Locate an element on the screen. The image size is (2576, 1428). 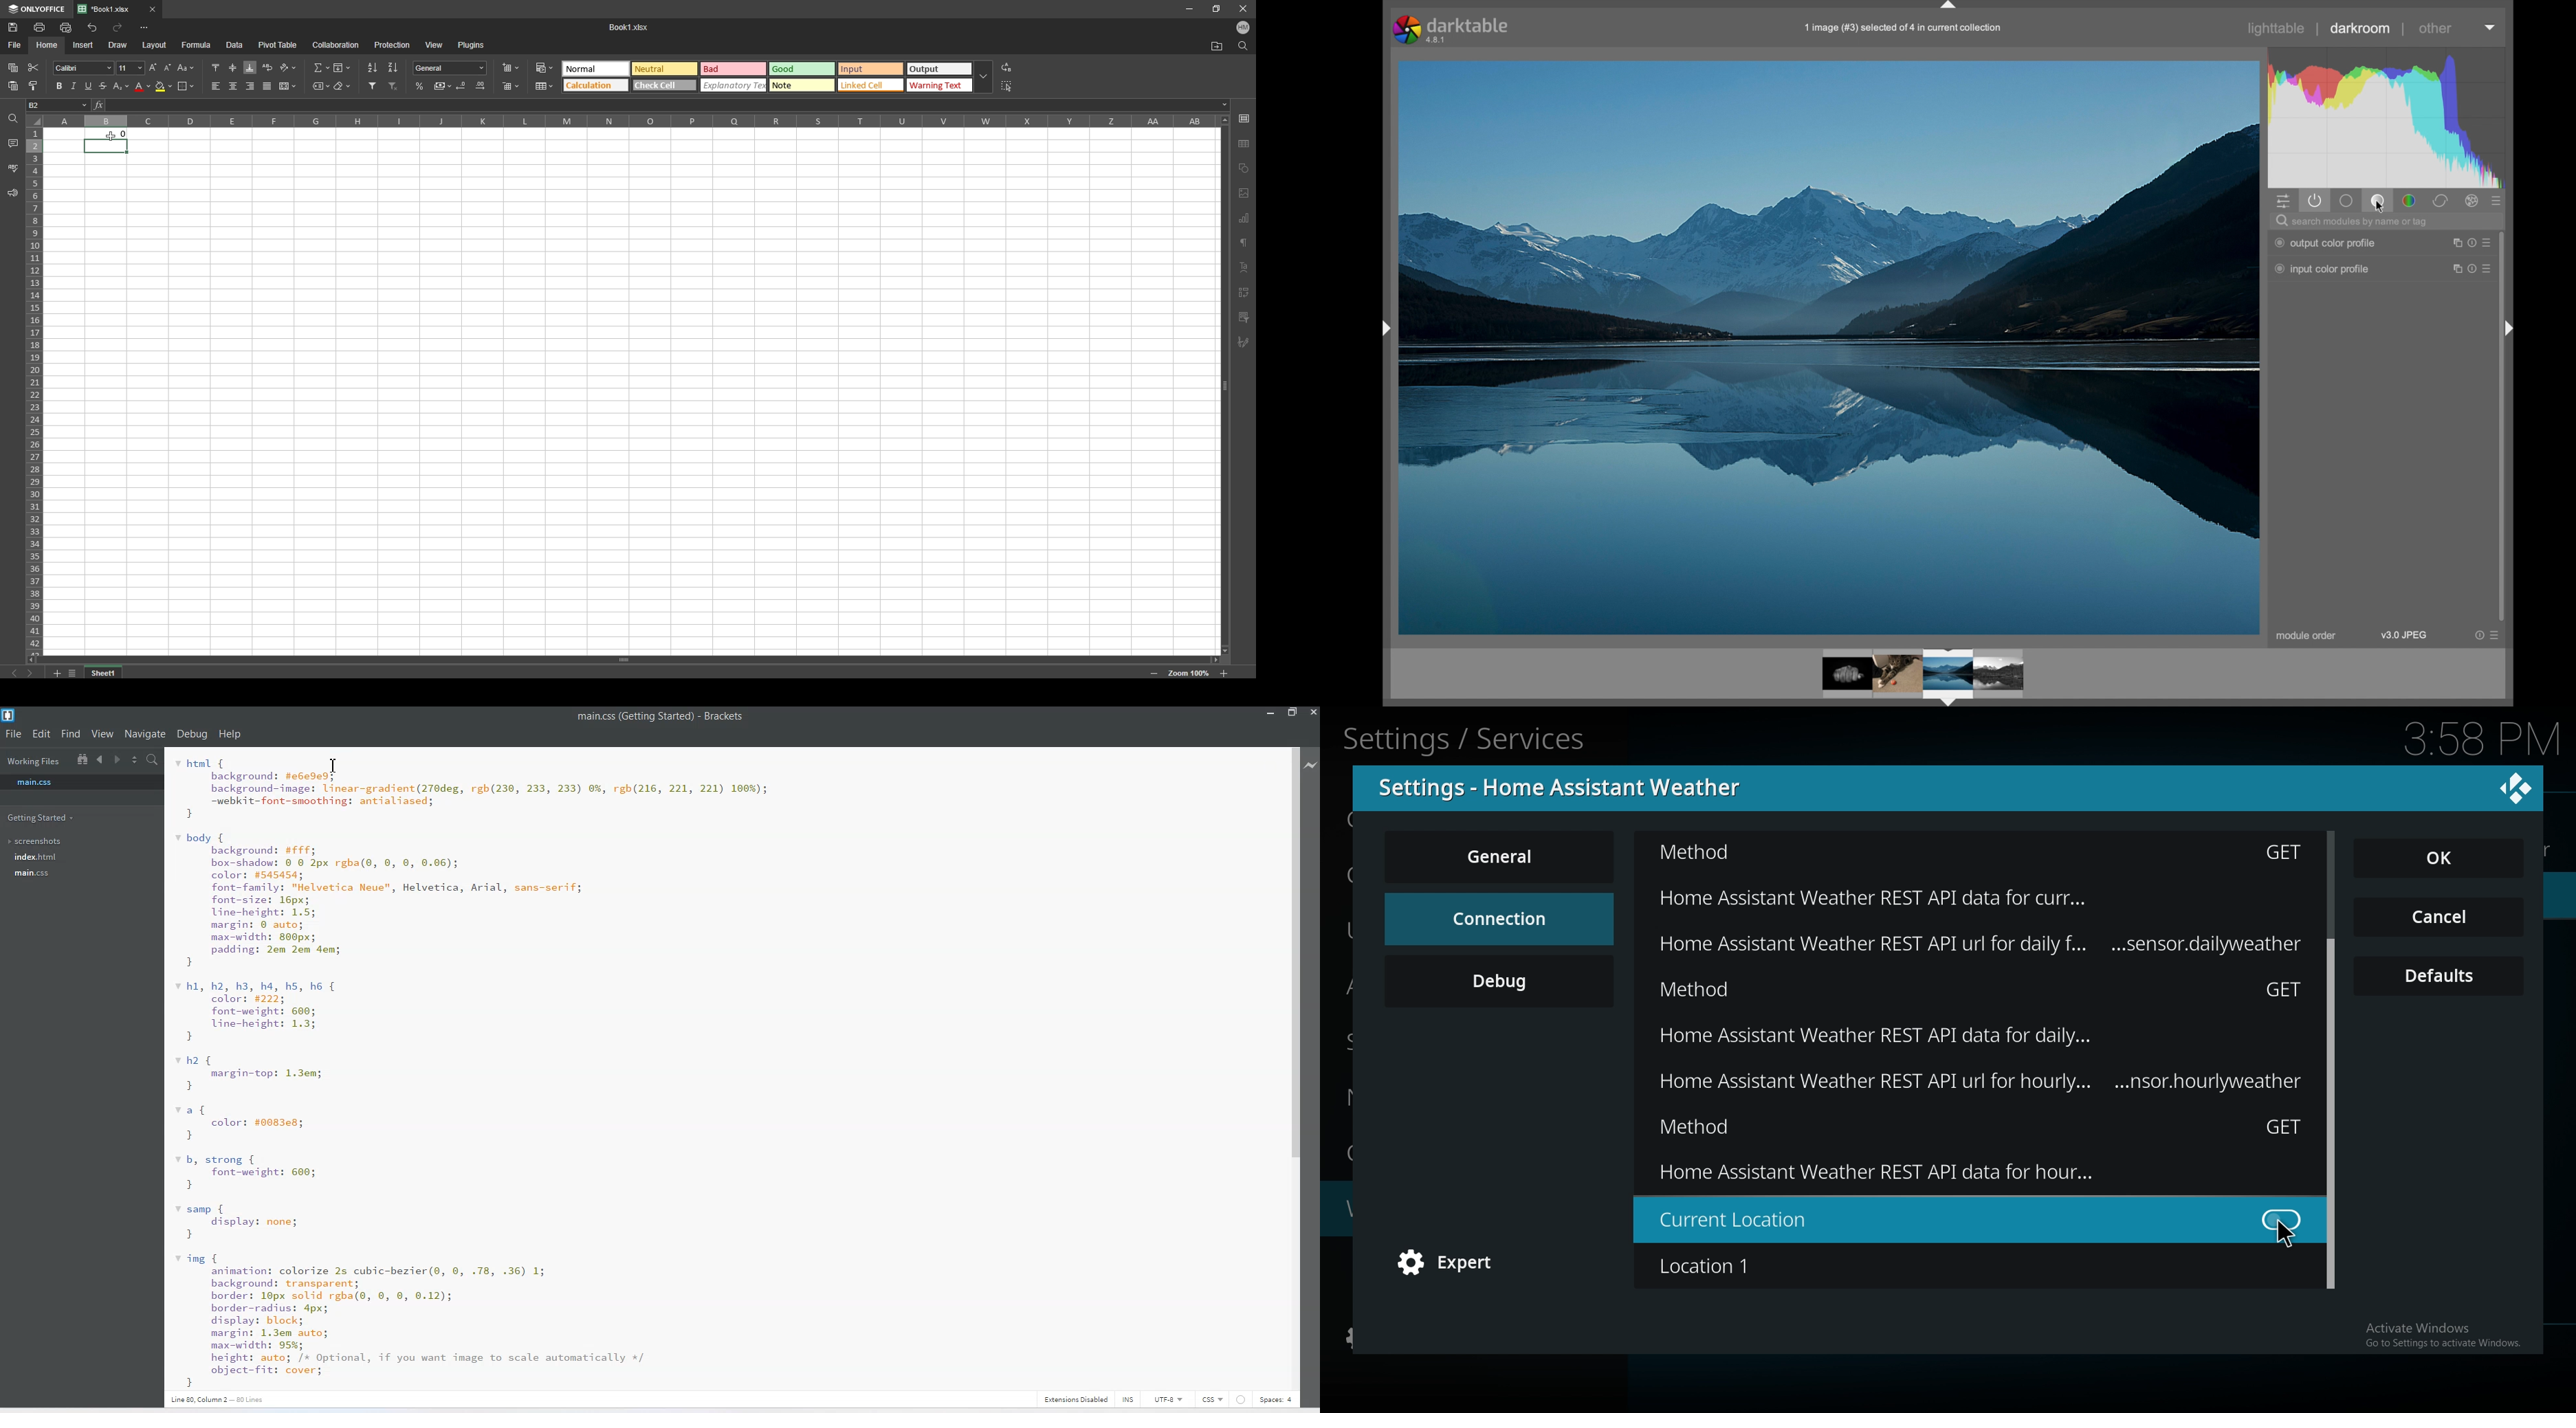
filename is located at coordinates (1902, 28).